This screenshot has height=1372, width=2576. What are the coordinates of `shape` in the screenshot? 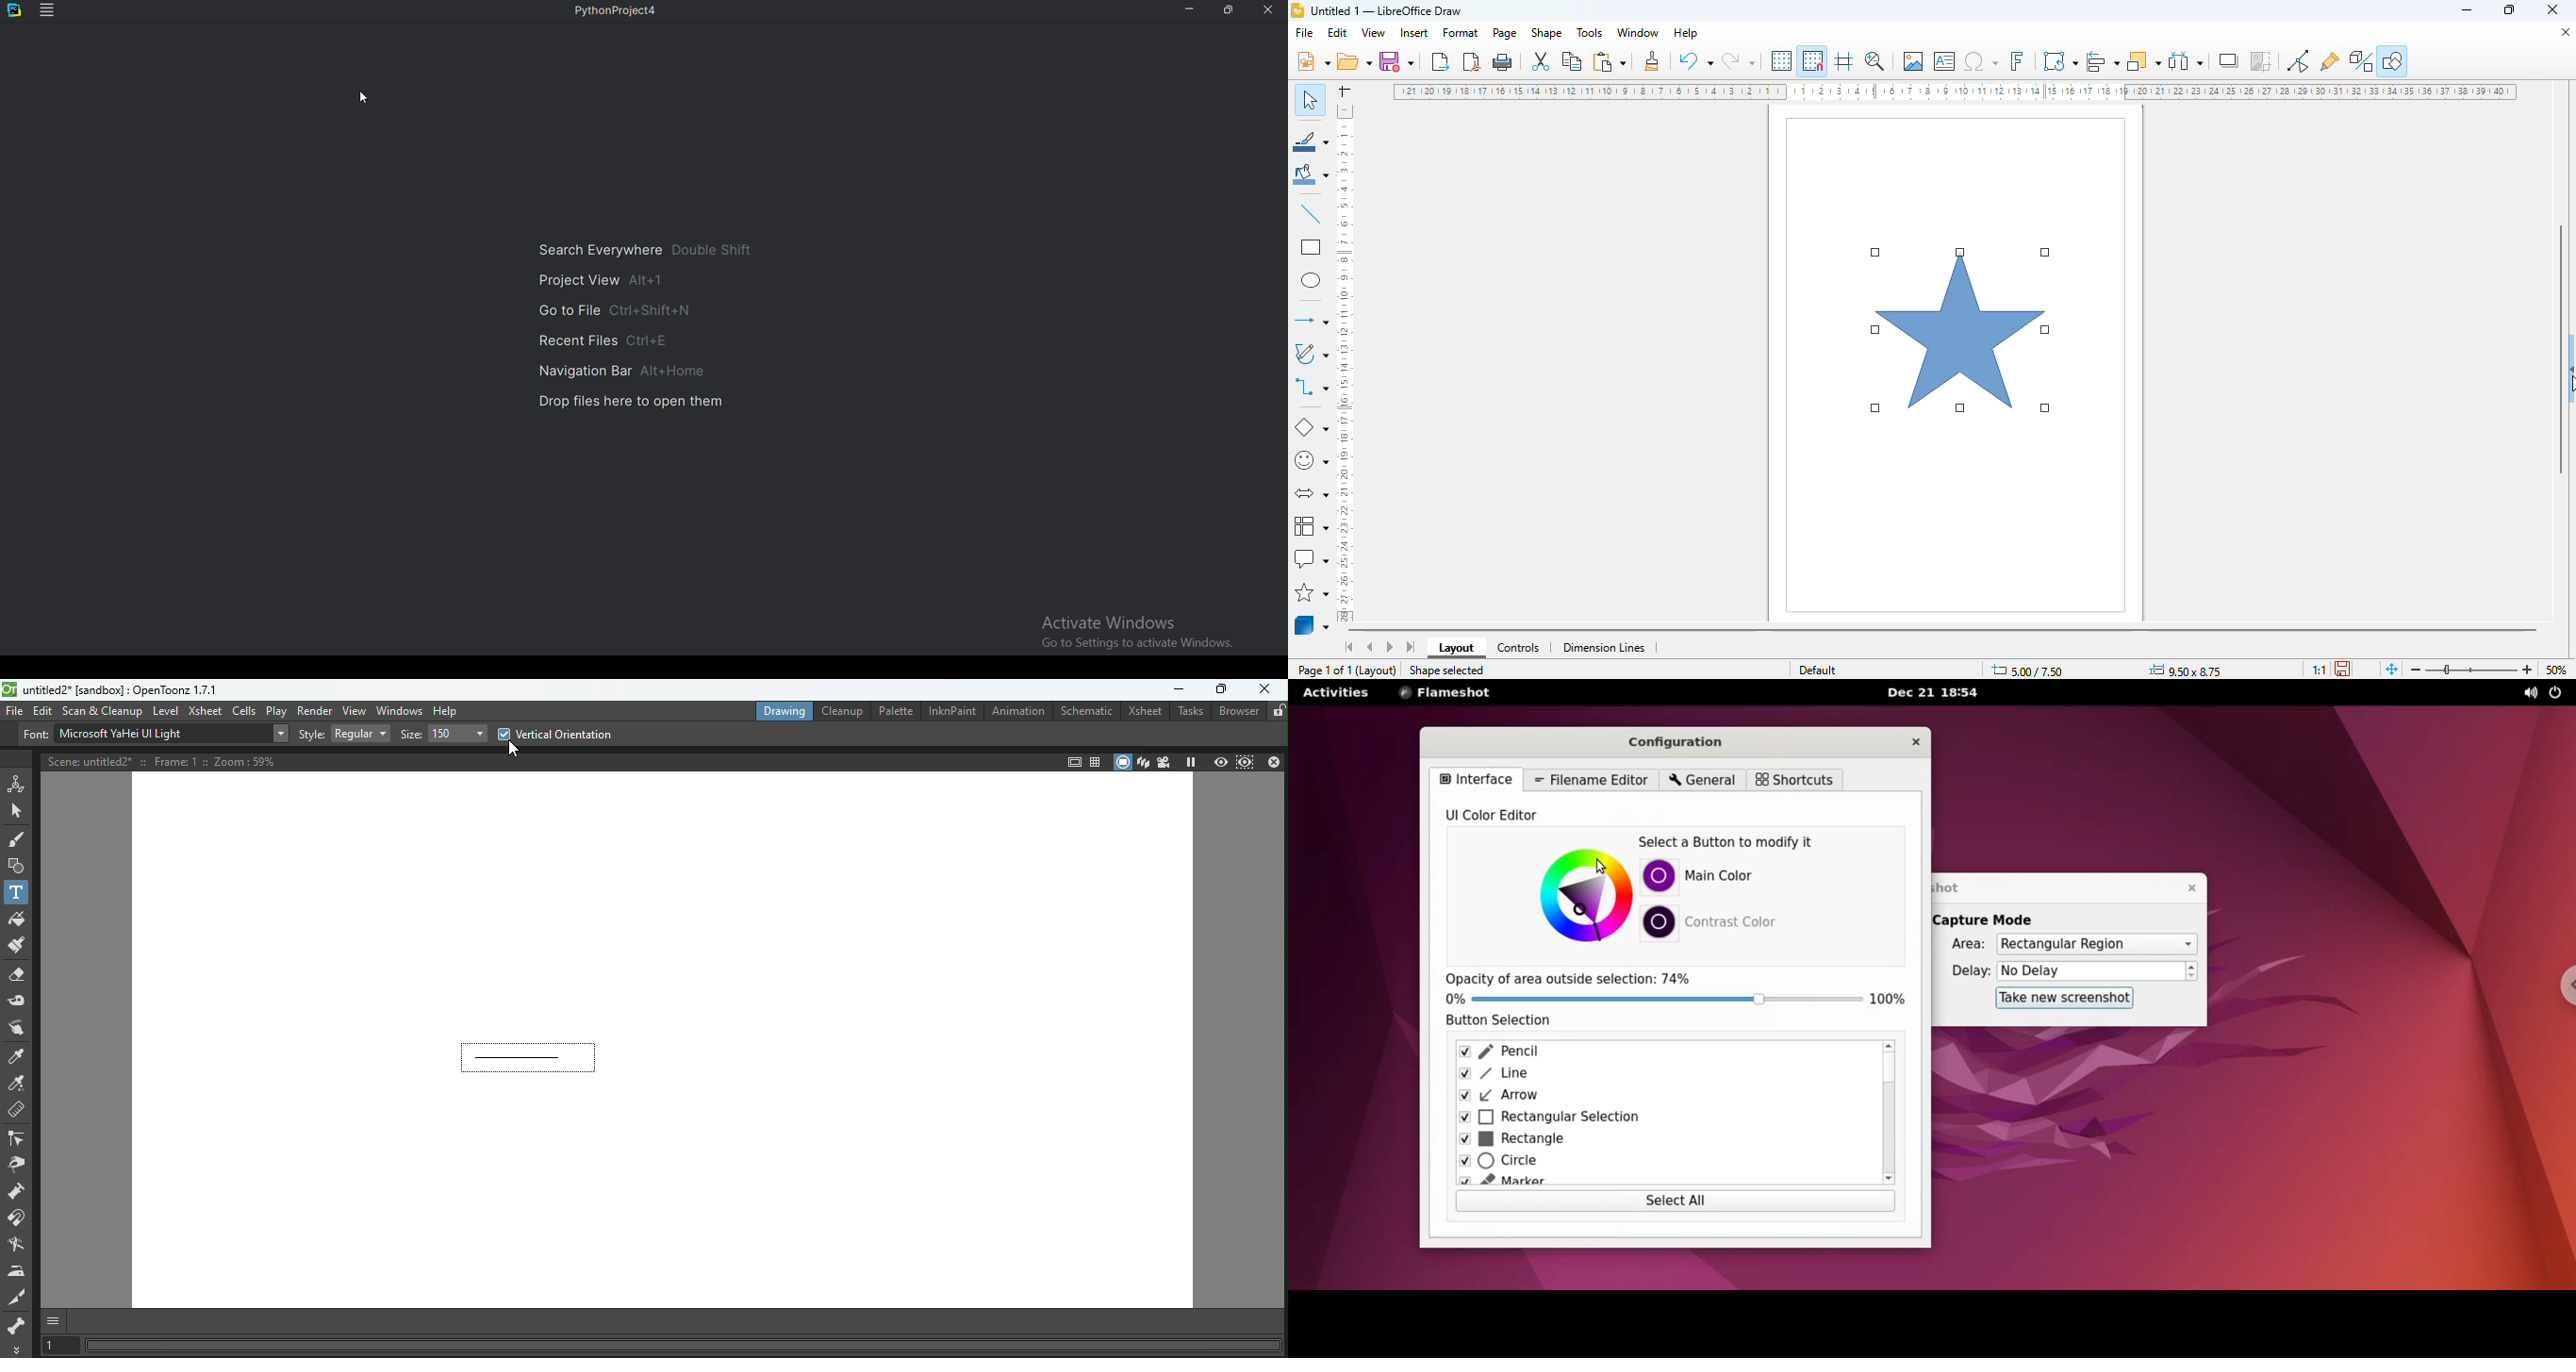 It's located at (1547, 32).